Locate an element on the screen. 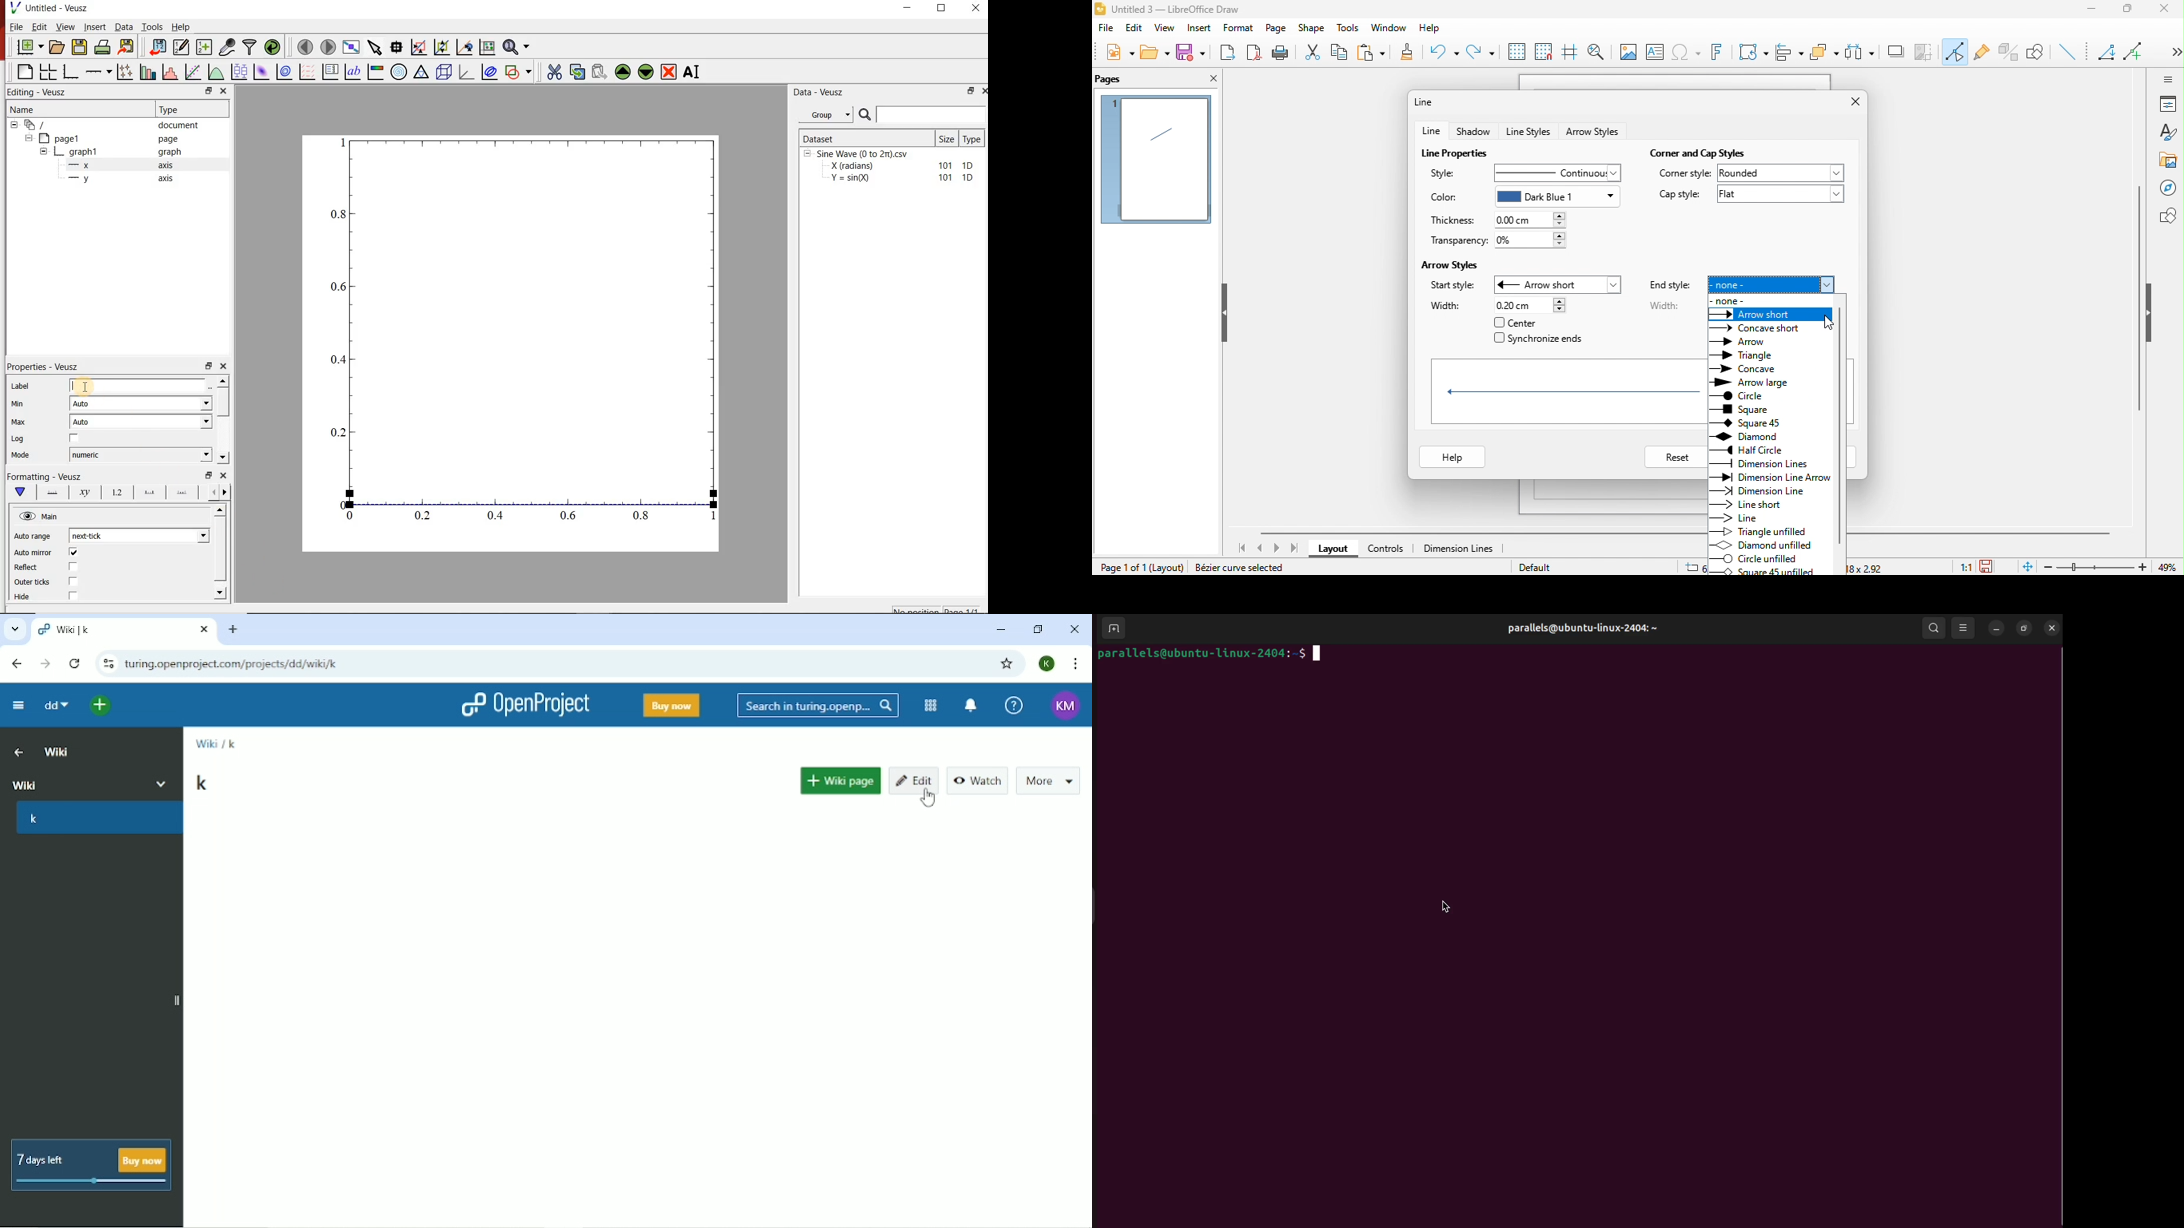  sidebar setting is located at coordinates (2168, 78).